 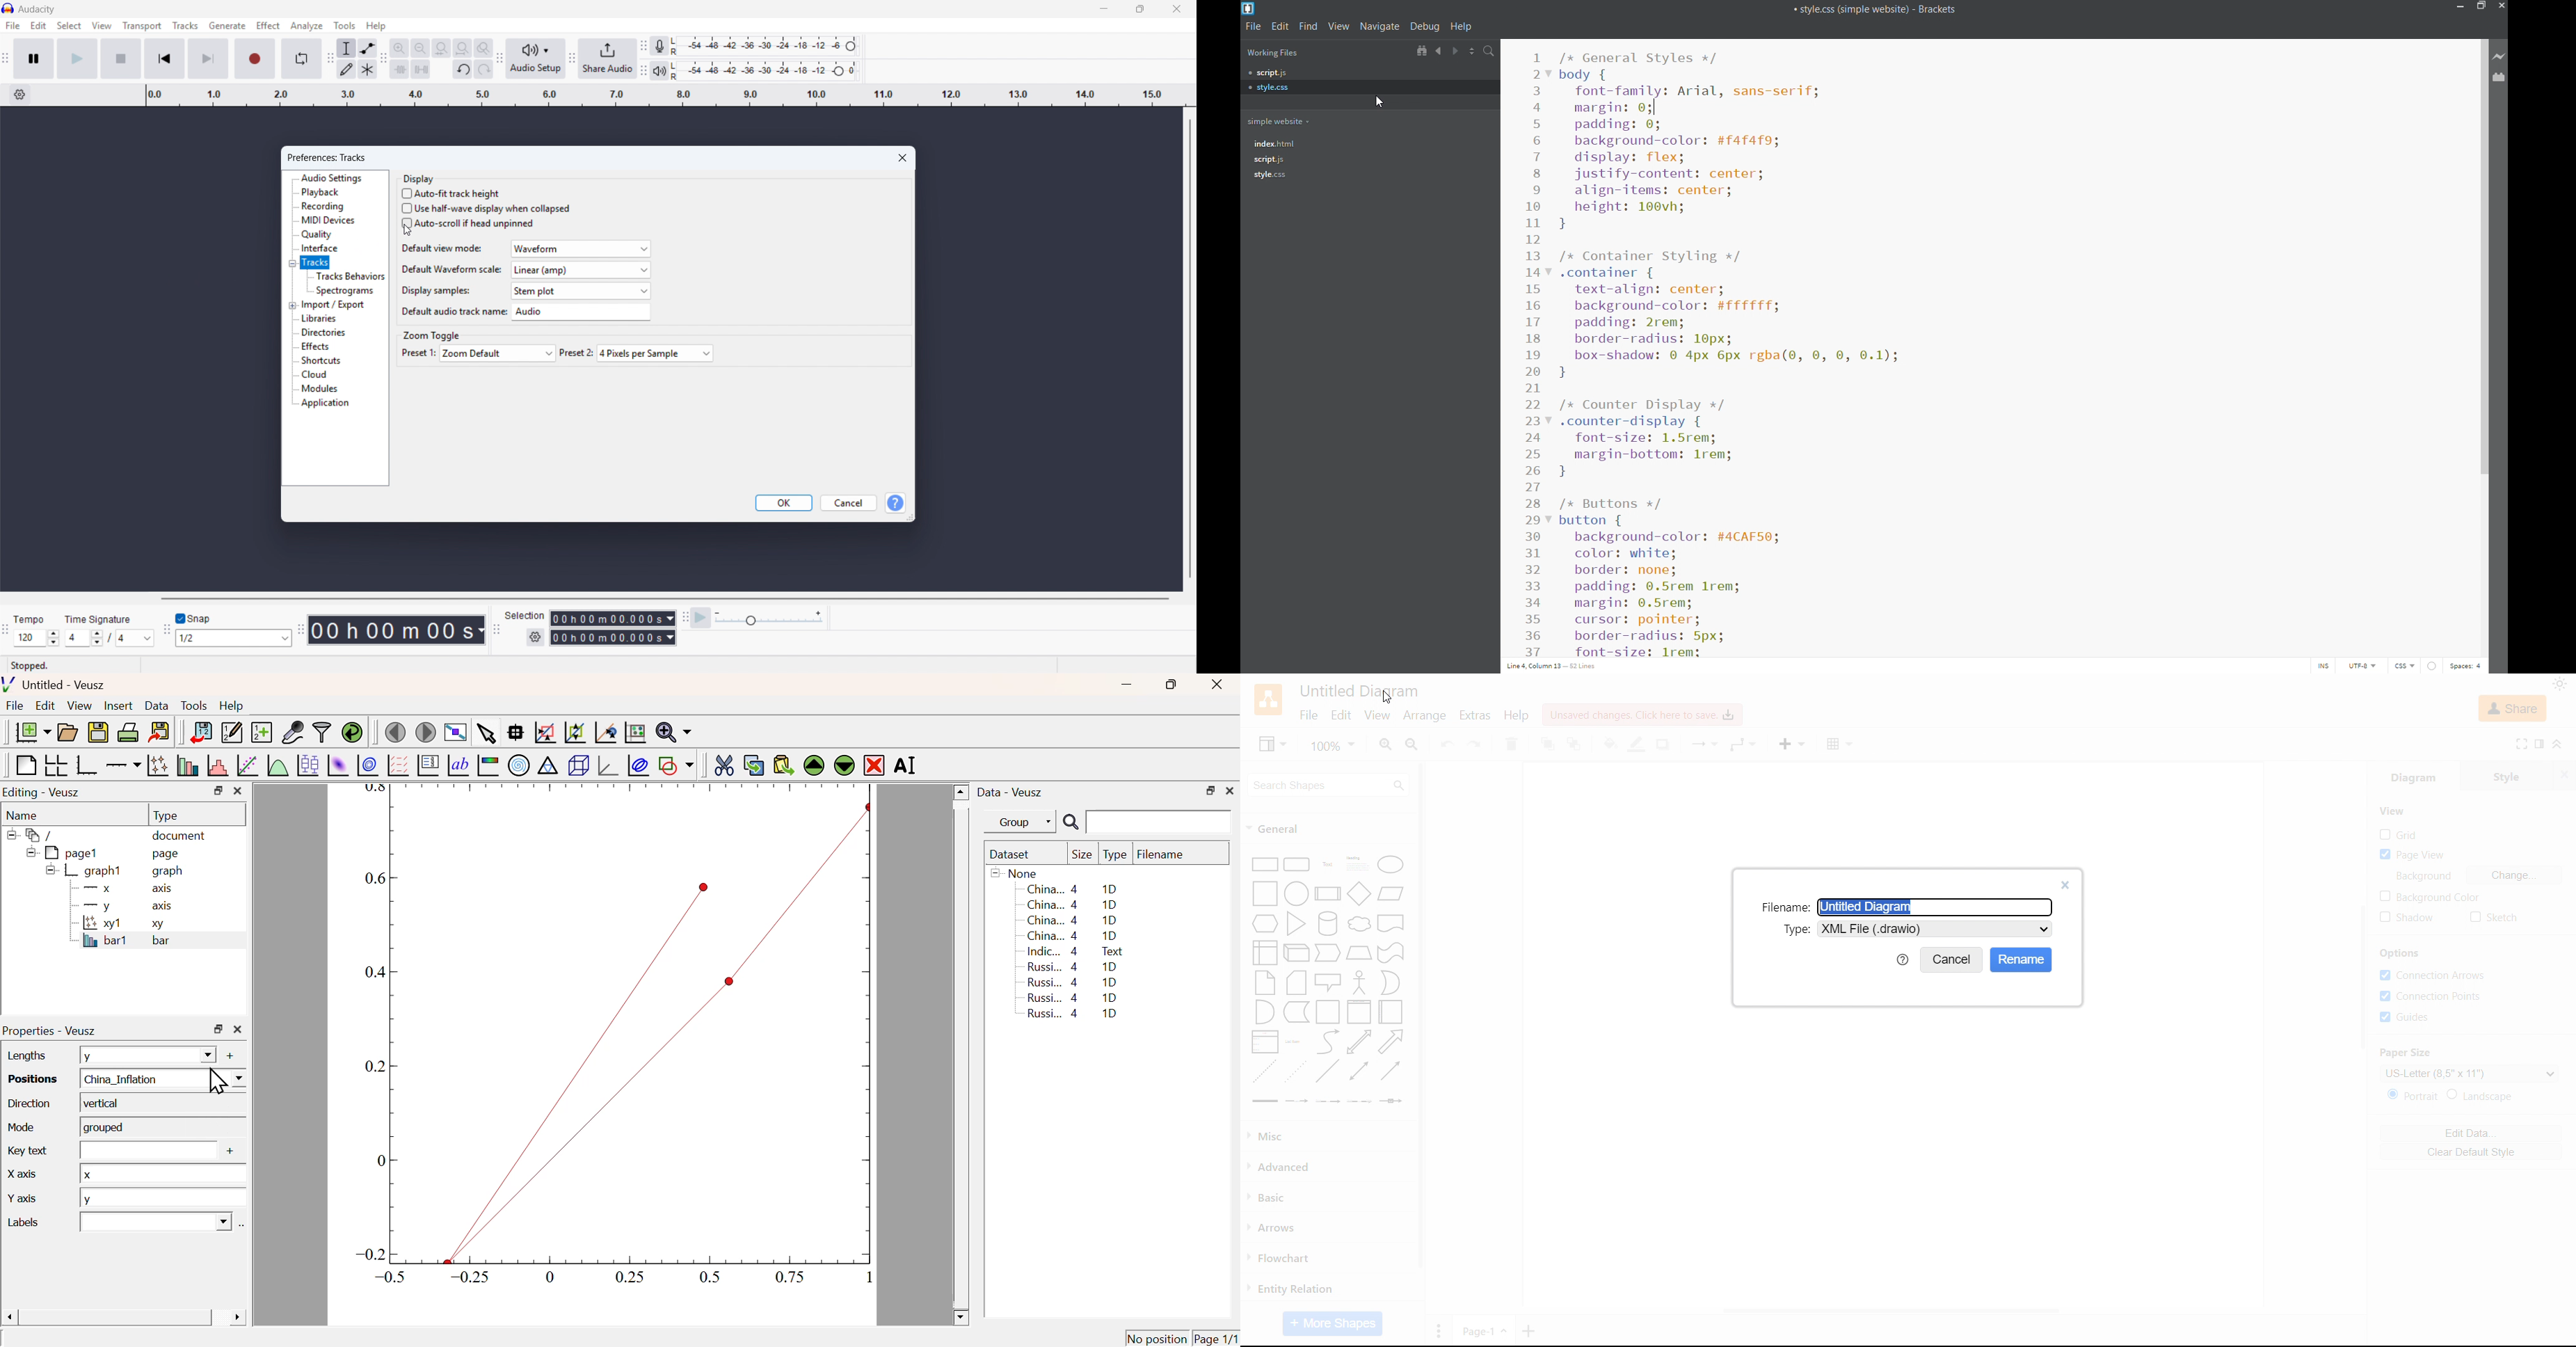 What do you see at coordinates (516, 732) in the screenshot?
I see `Read Data points on graph` at bounding box center [516, 732].